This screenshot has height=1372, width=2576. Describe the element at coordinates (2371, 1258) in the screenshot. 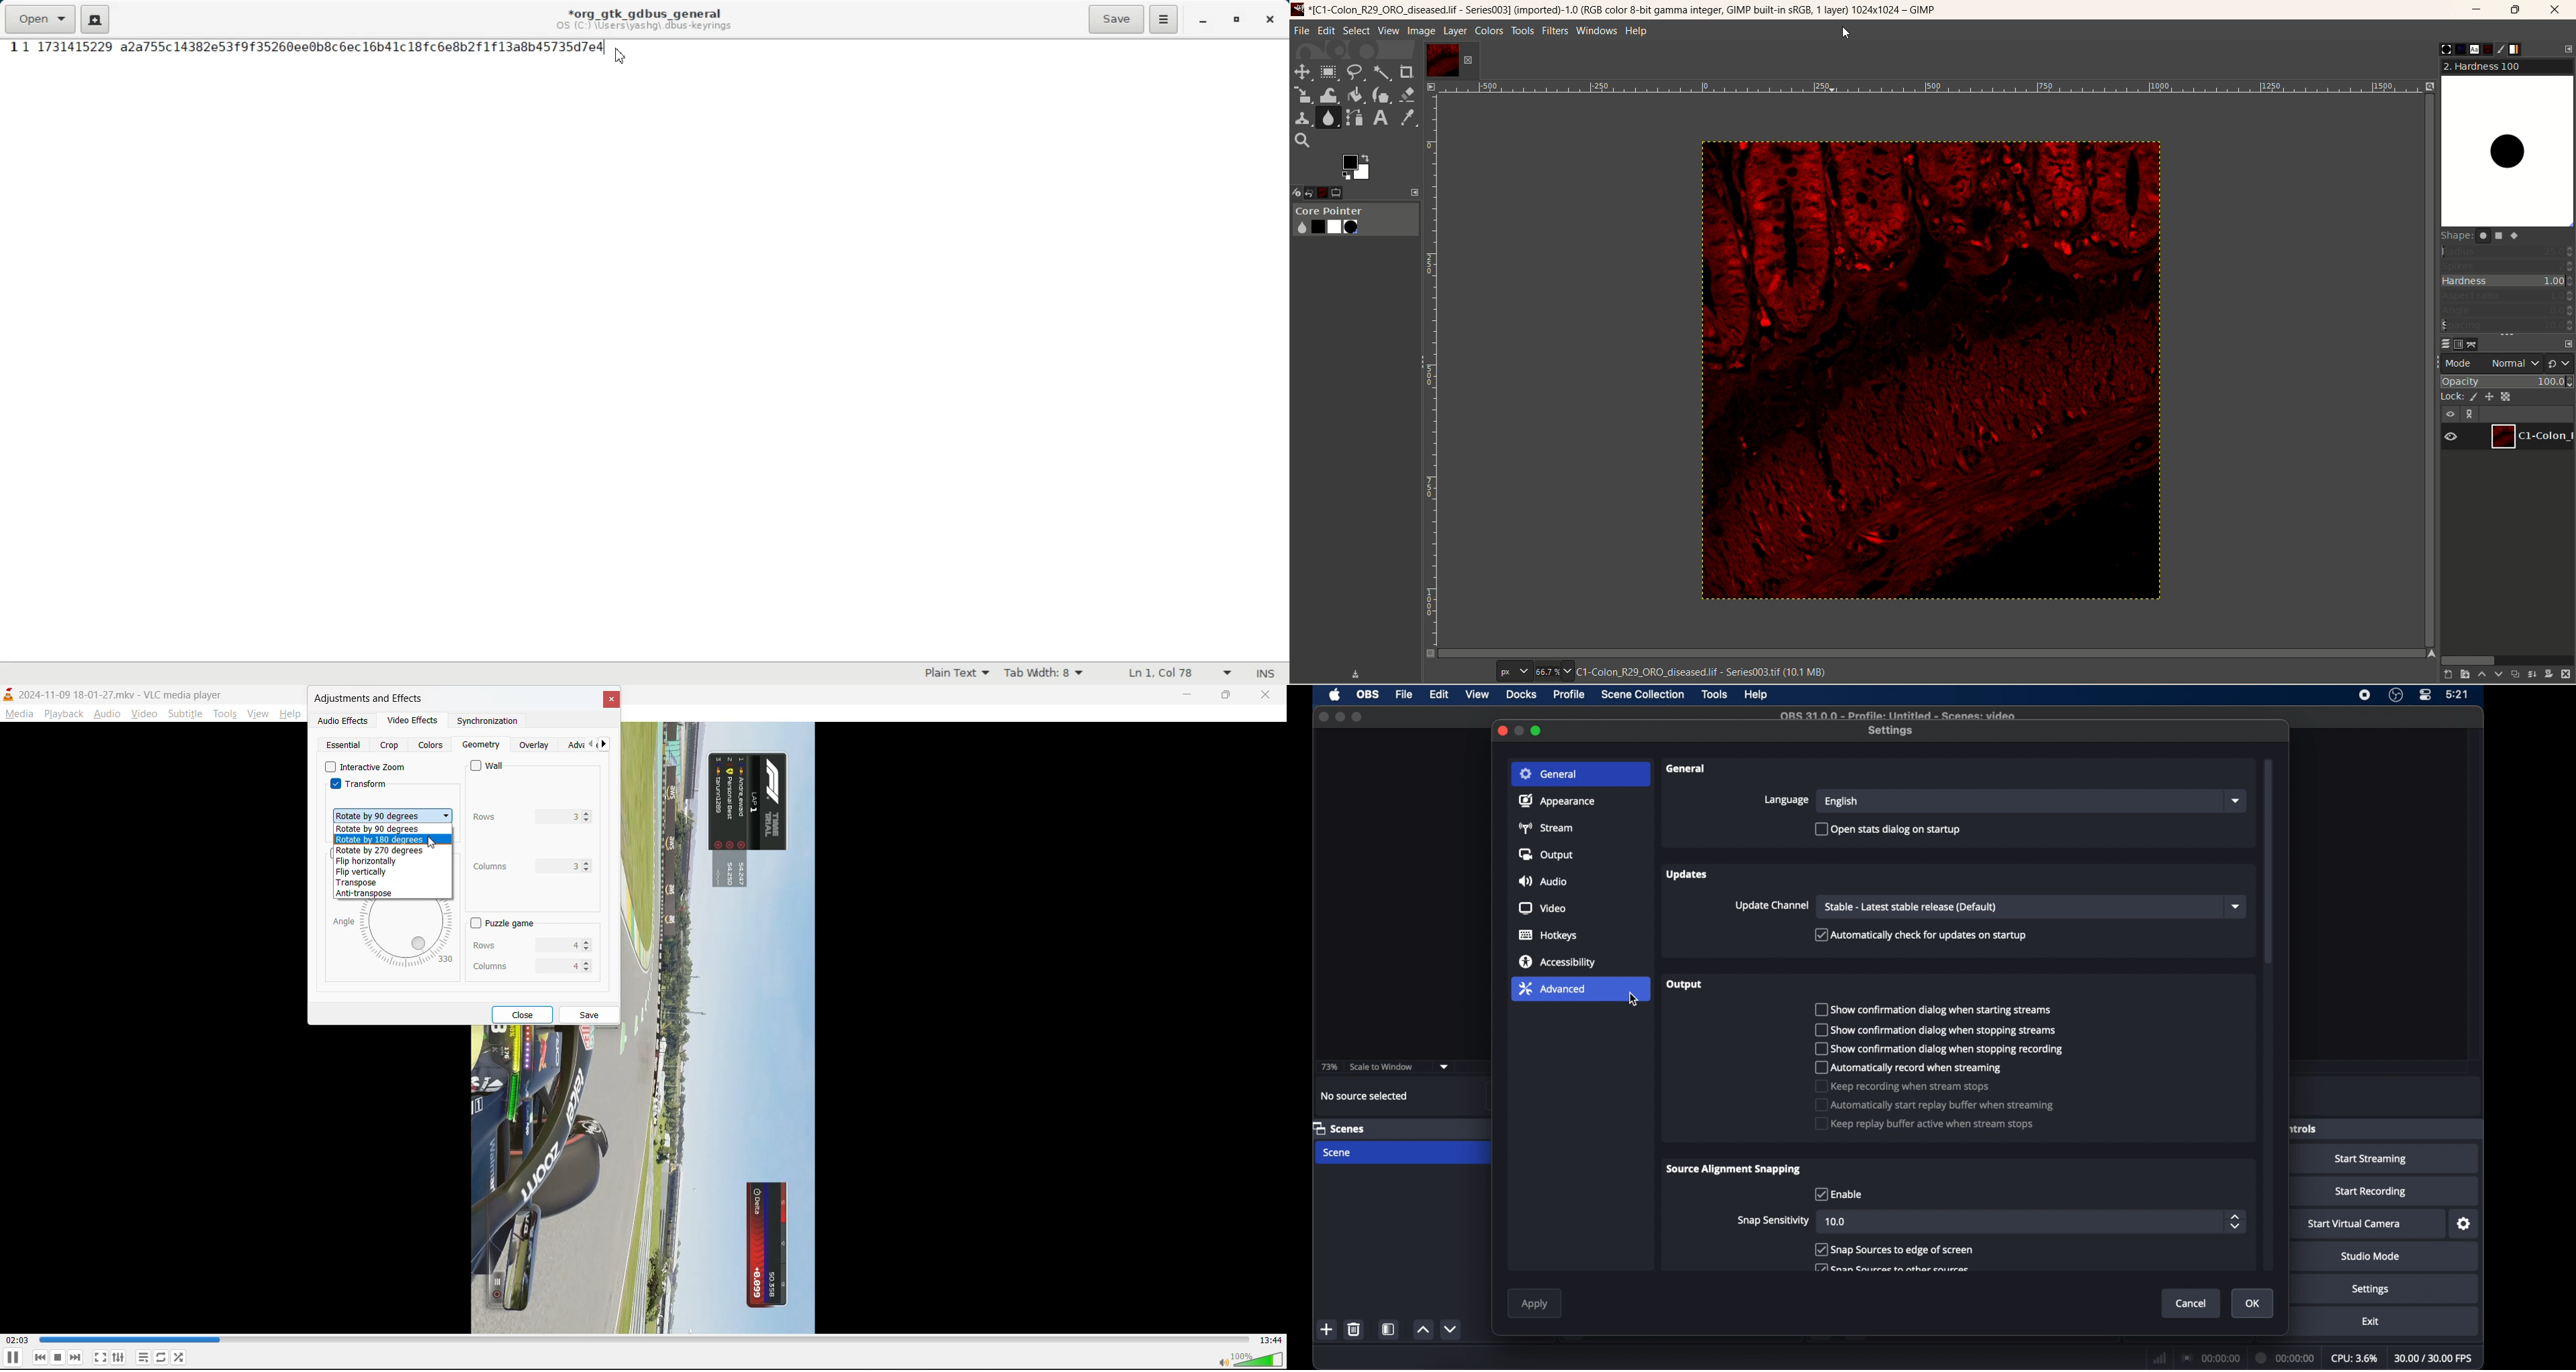

I see `studio mode` at that location.